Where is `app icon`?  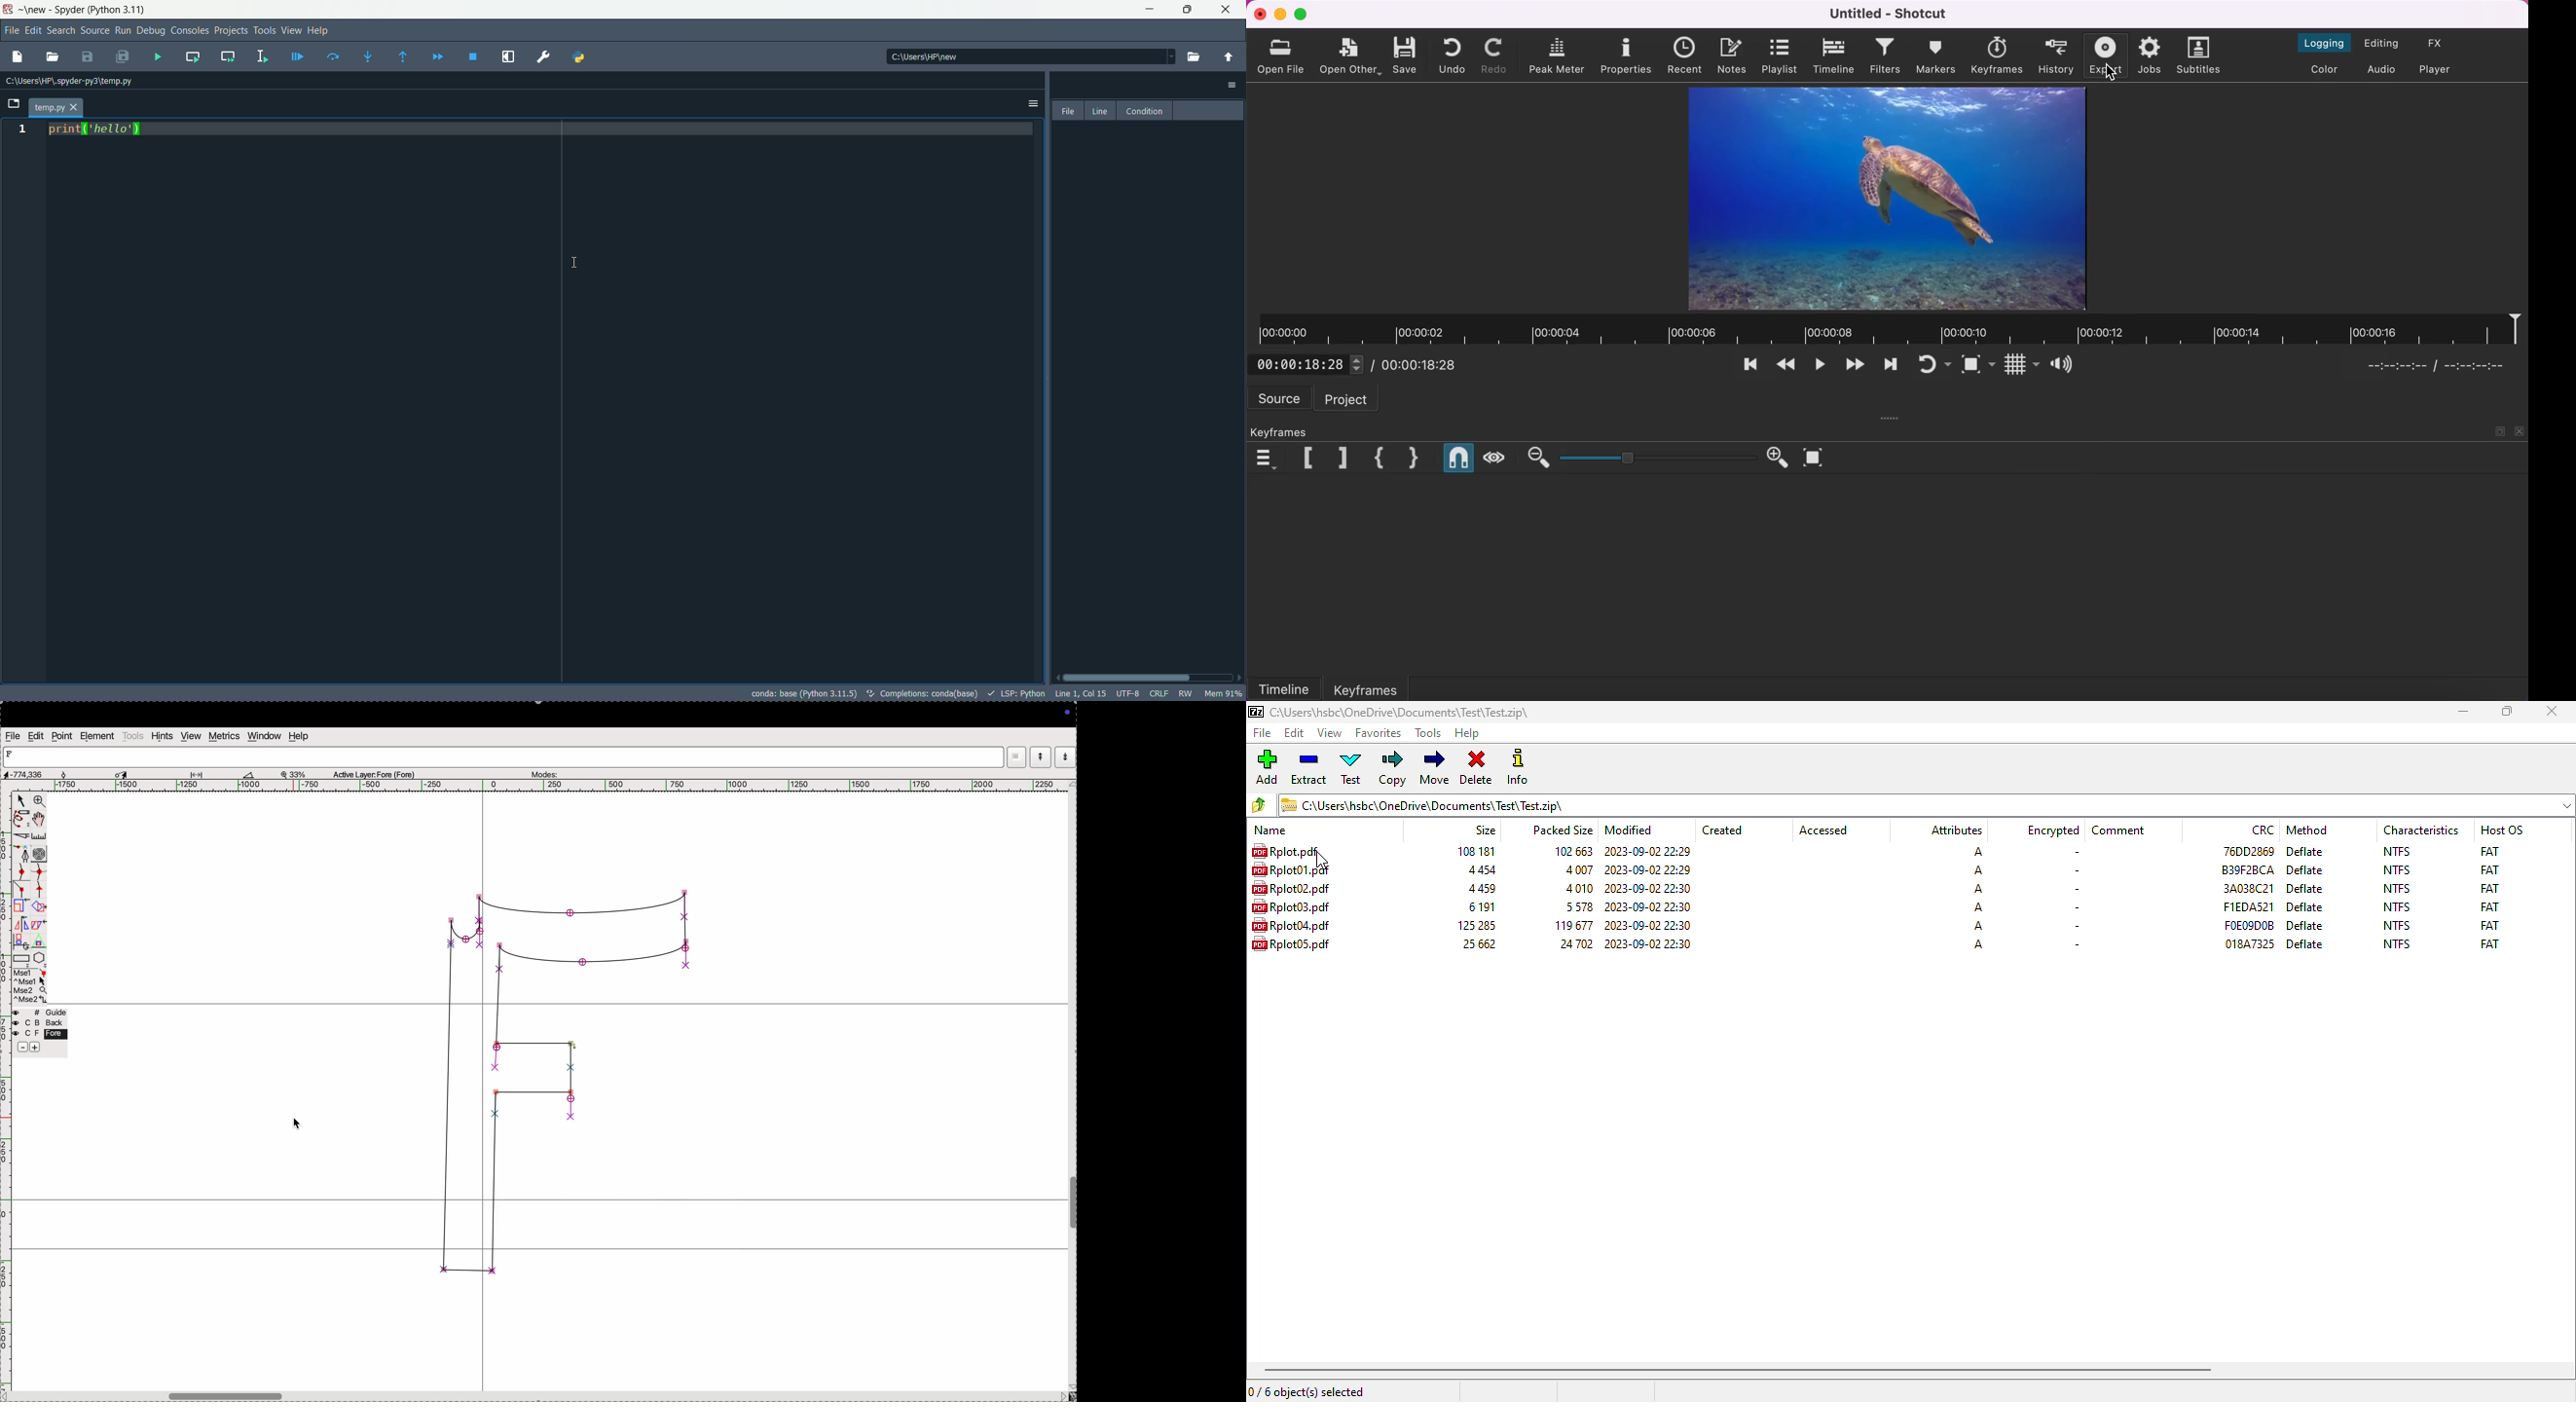 app icon is located at coordinates (8, 10).